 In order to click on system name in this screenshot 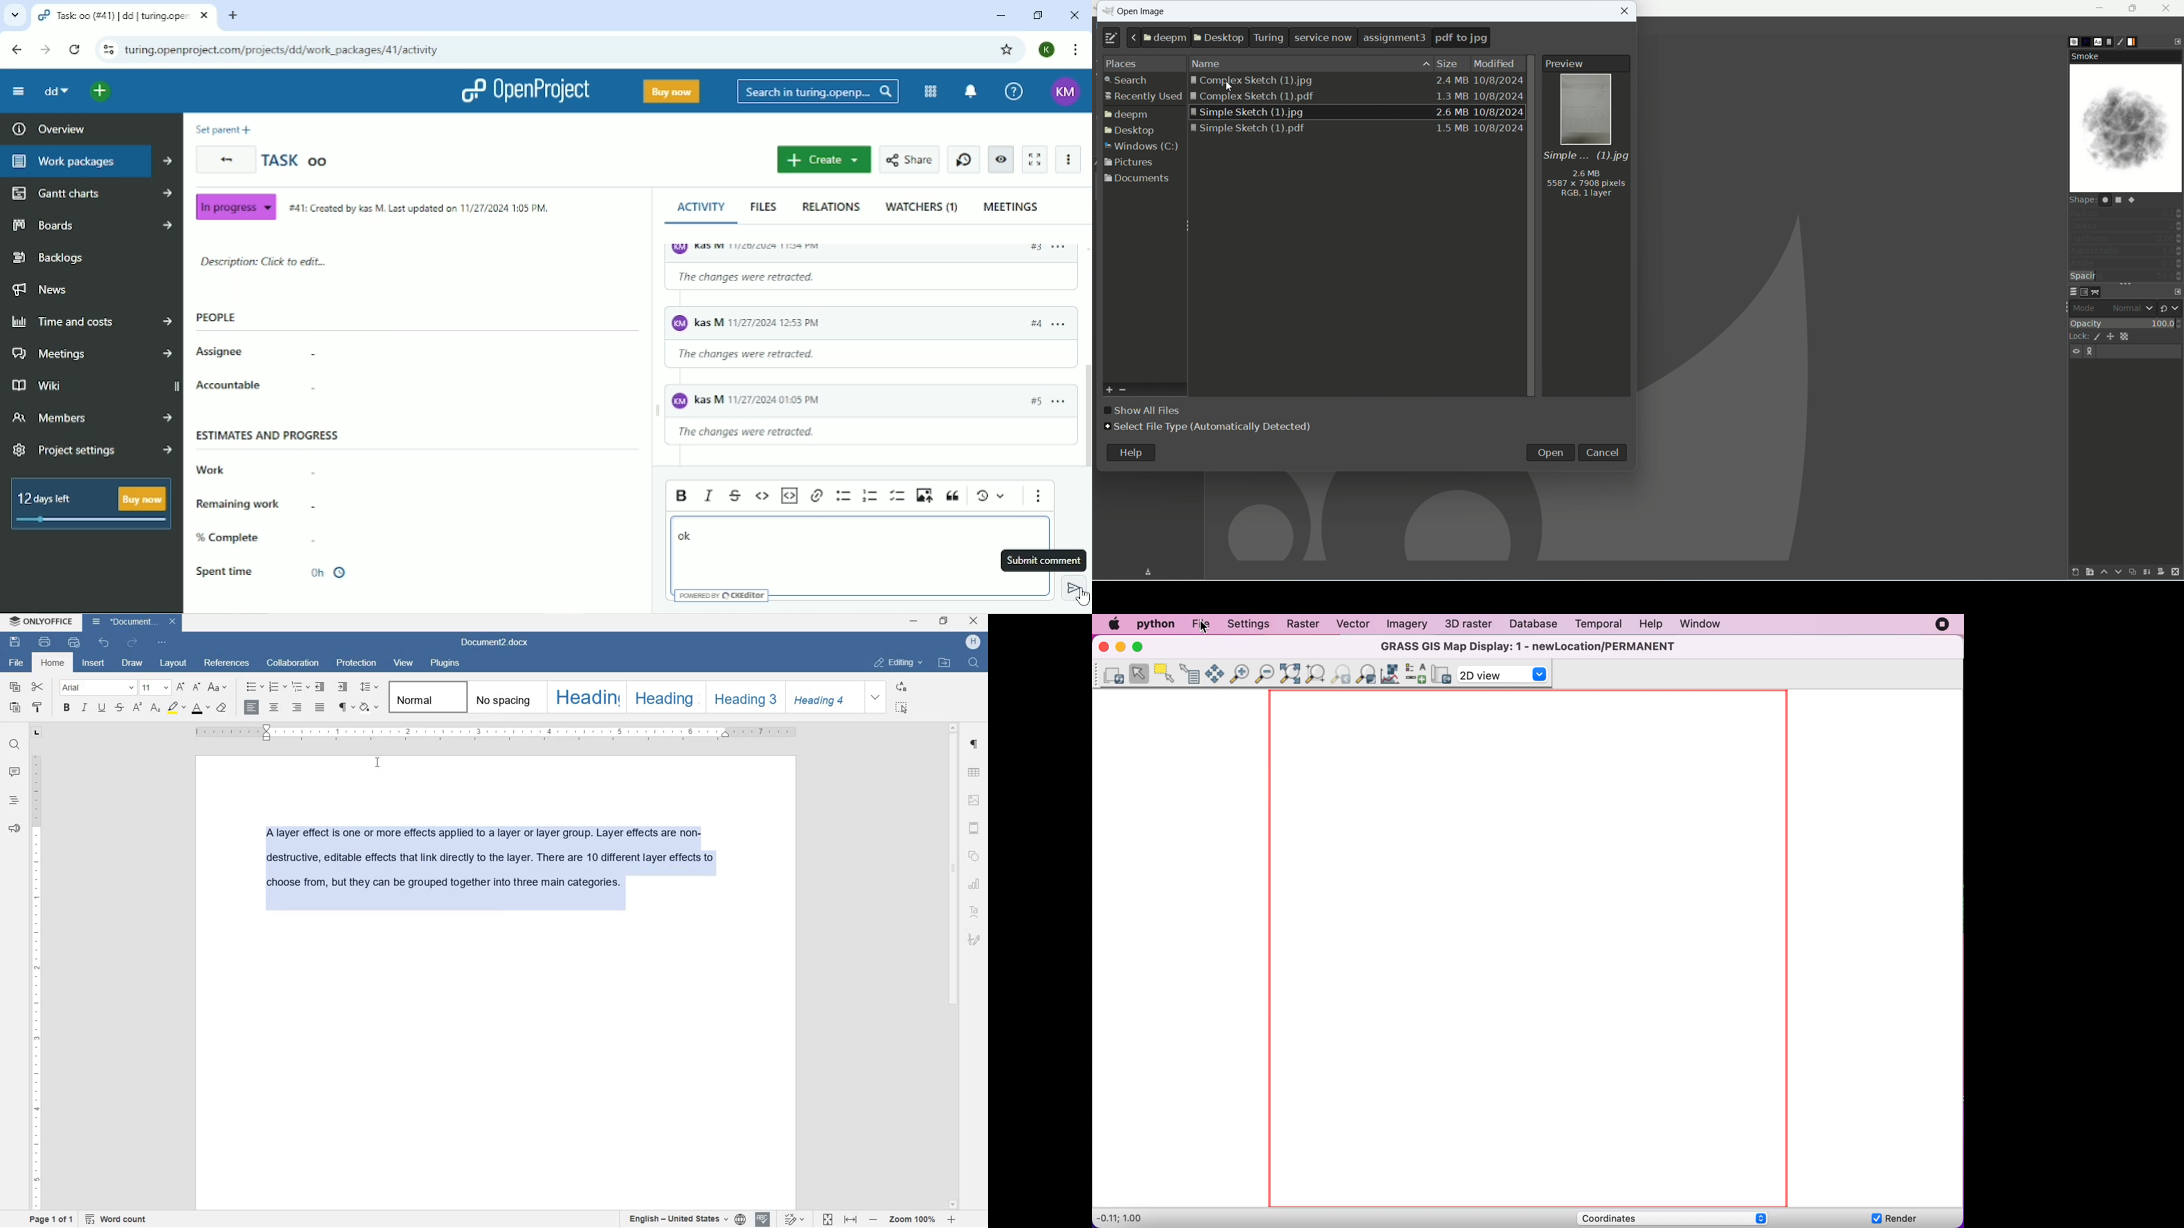, I will do `click(40, 622)`.